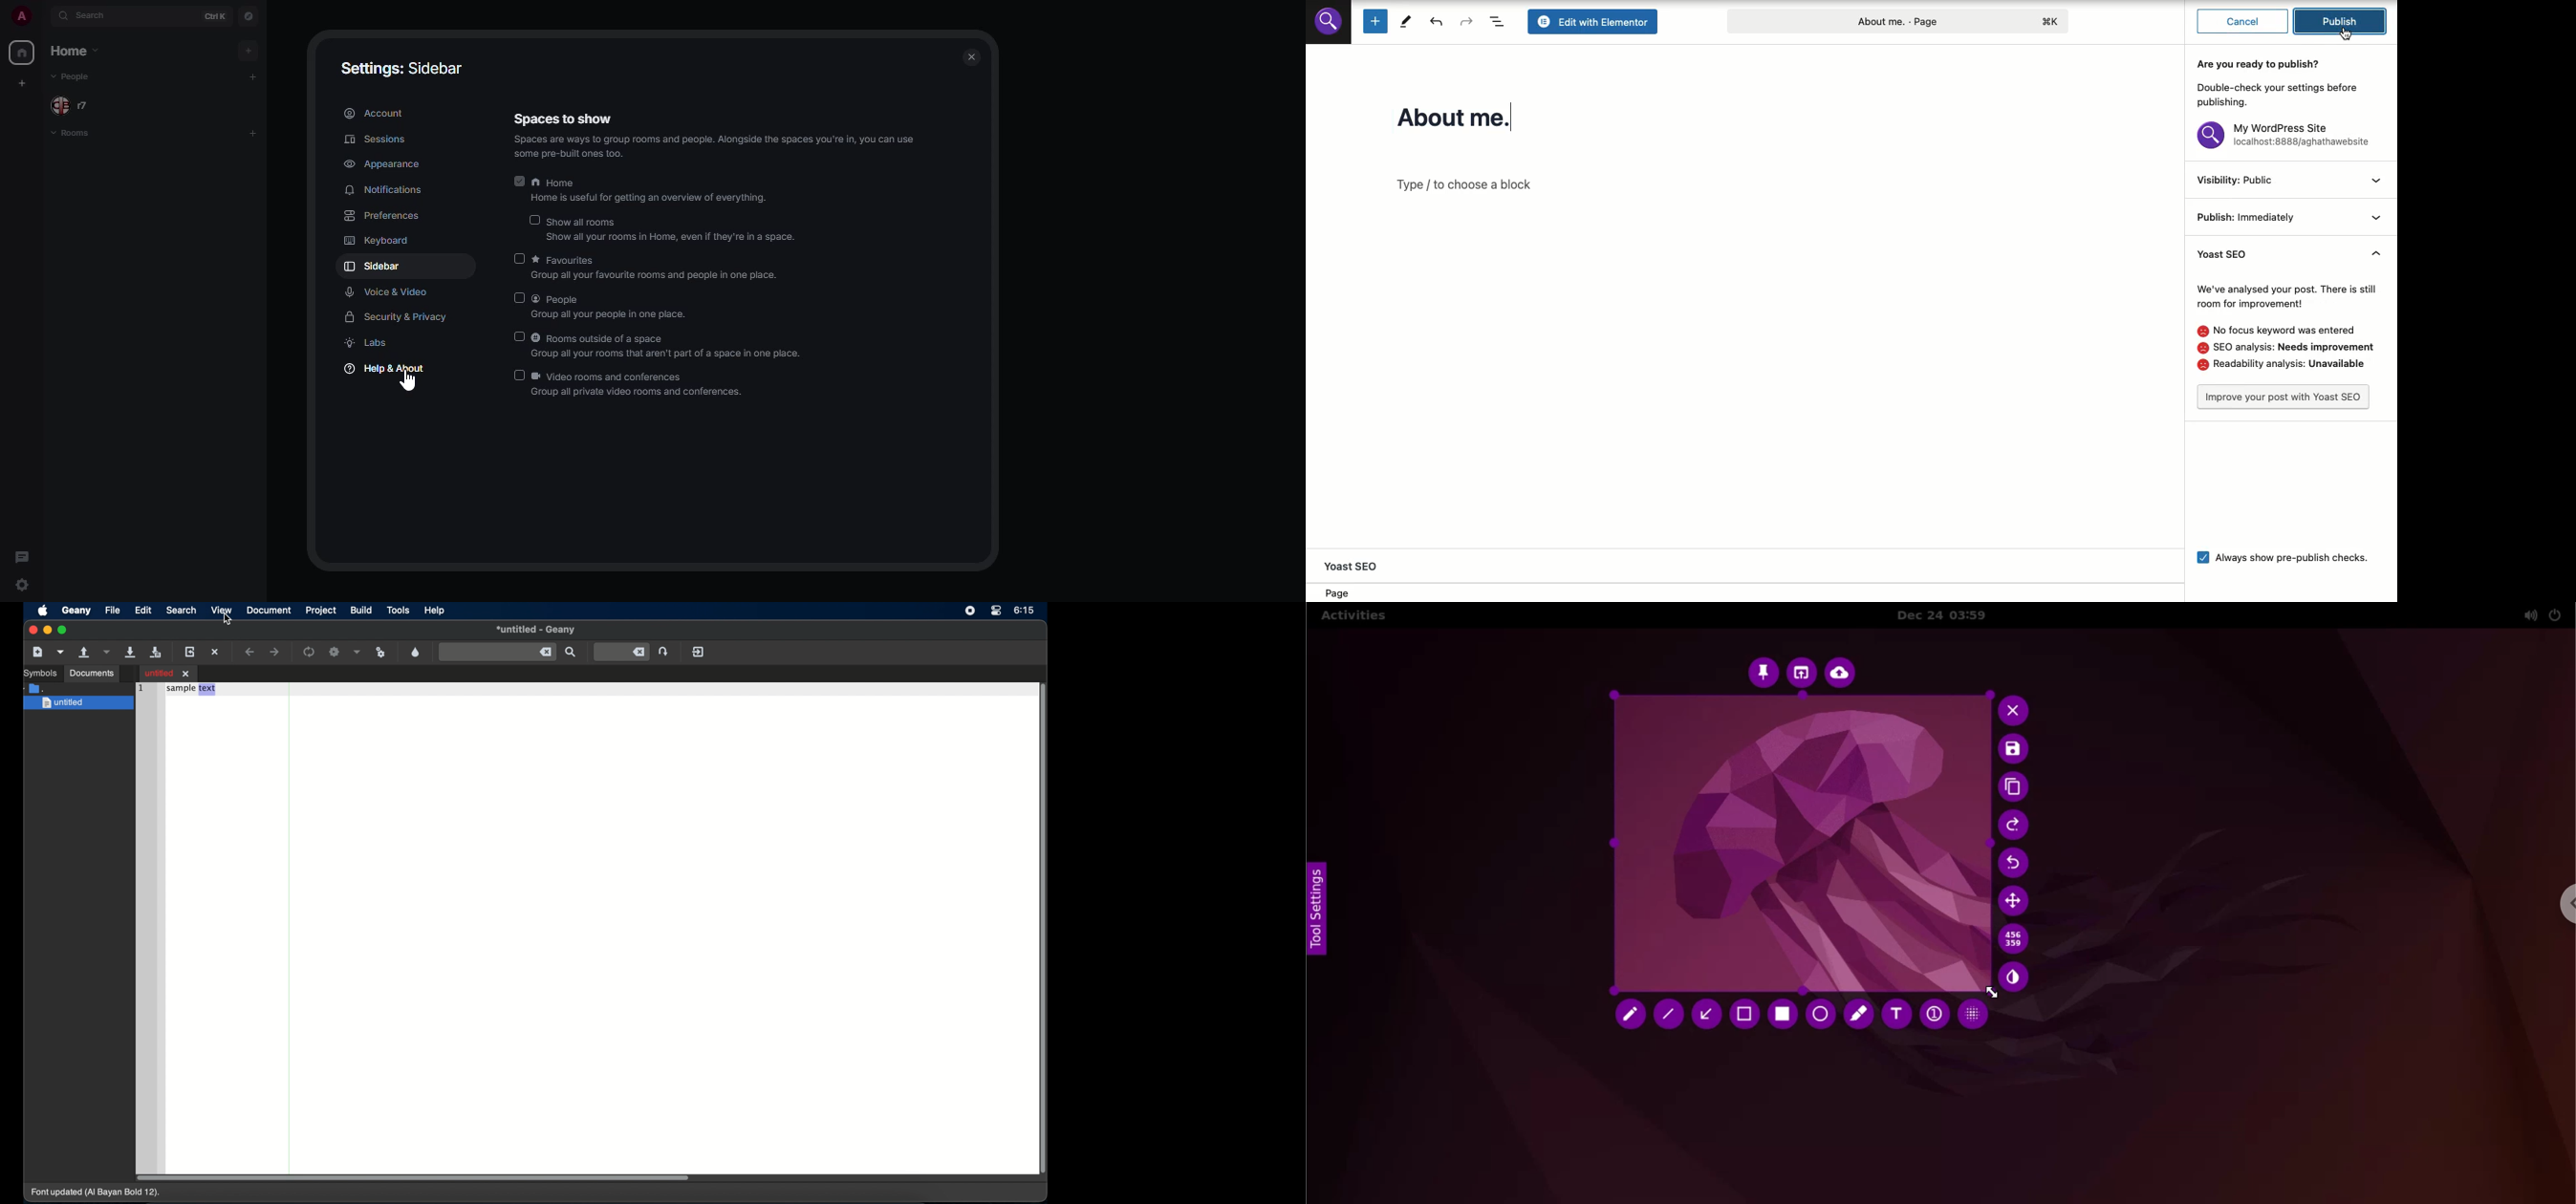 This screenshot has height=1204, width=2576. What do you see at coordinates (2377, 257) in the screenshot?
I see `Hide` at bounding box center [2377, 257].